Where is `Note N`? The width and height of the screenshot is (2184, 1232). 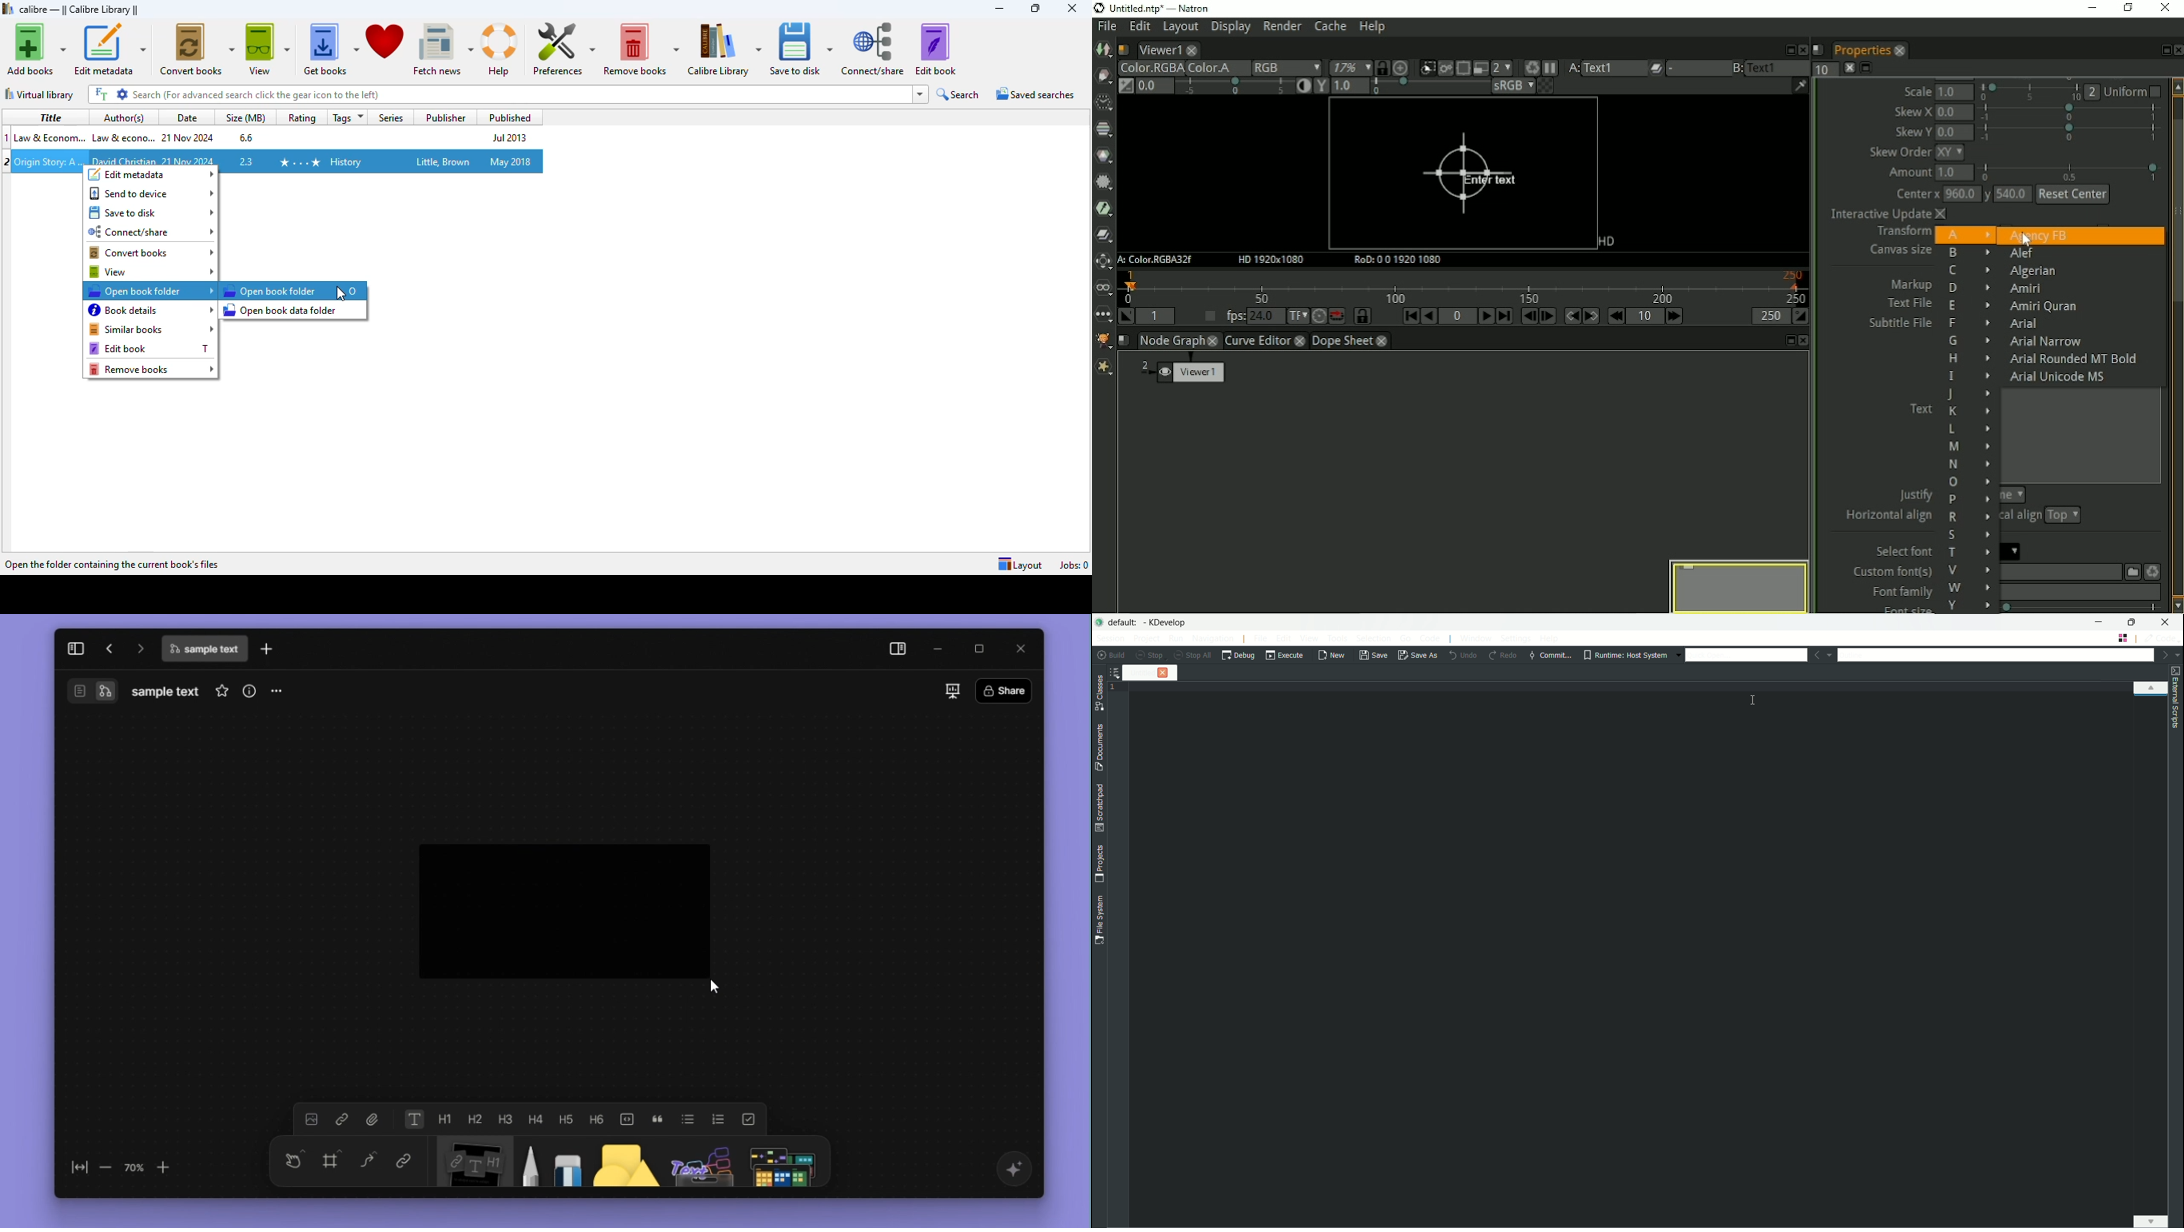 Note N is located at coordinates (469, 1164).